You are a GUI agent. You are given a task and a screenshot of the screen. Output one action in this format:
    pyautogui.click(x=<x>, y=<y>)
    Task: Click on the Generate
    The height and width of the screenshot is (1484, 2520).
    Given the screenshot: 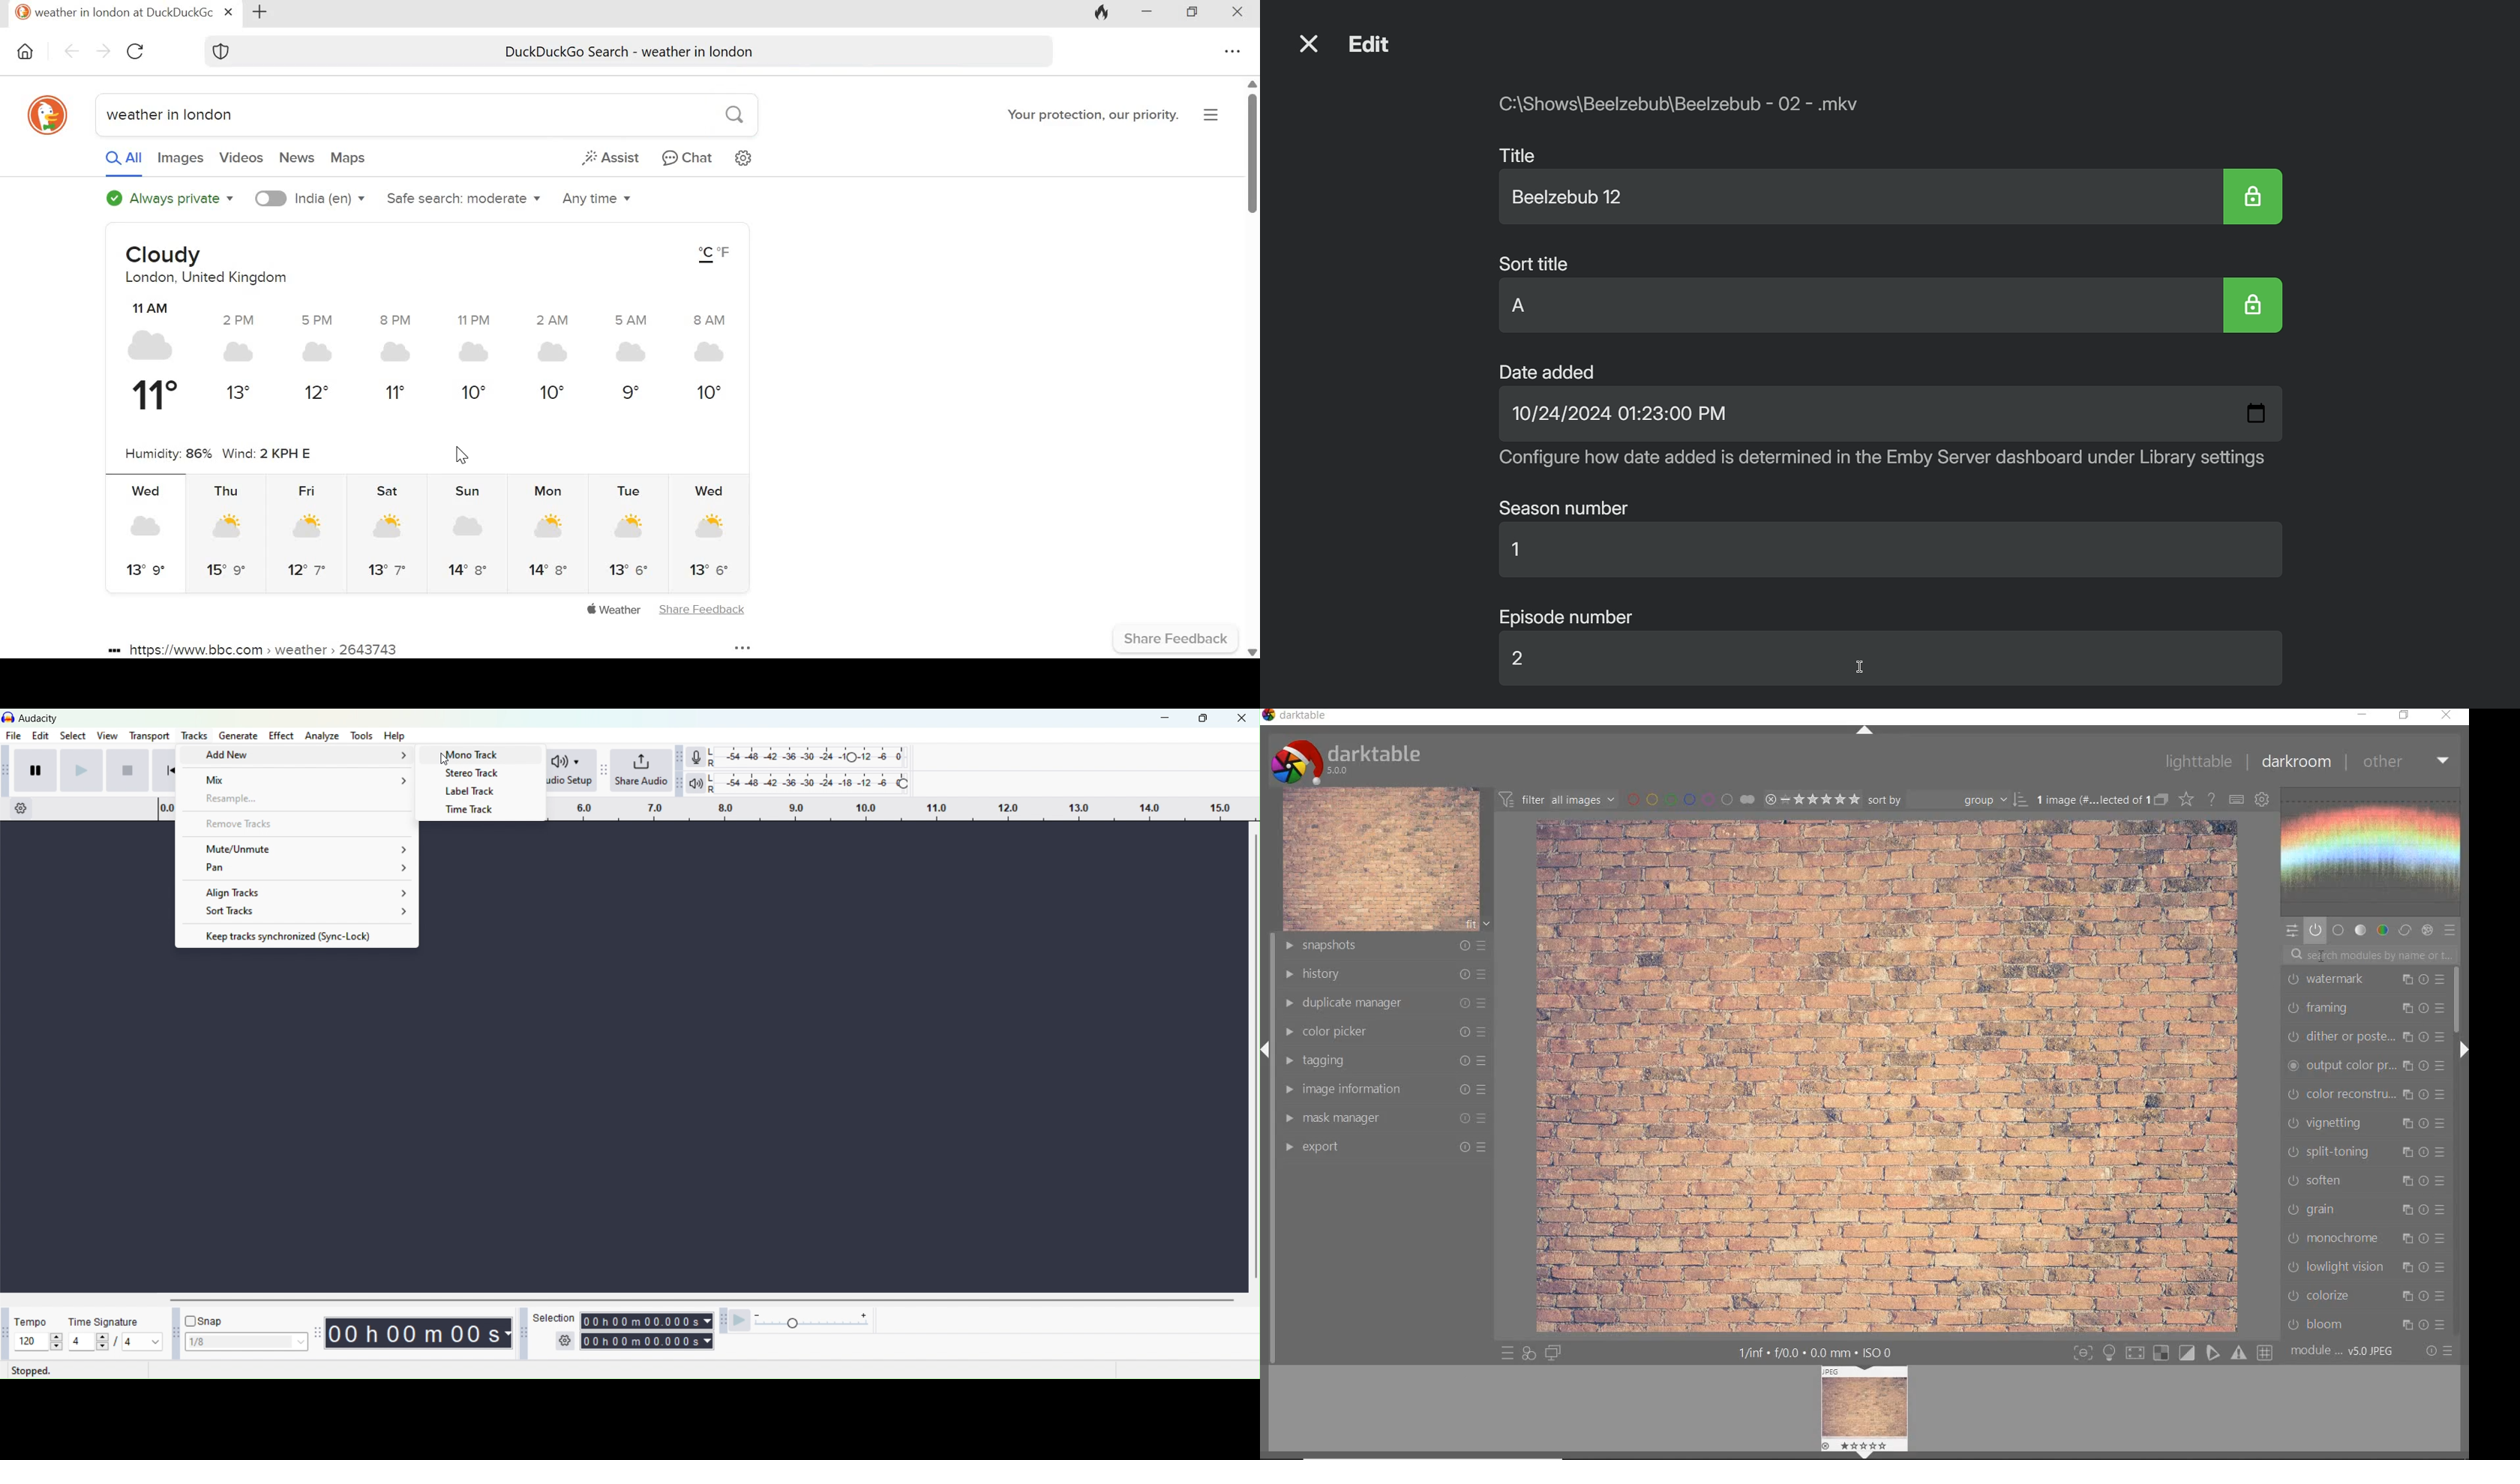 What is the action you would take?
    pyautogui.click(x=235, y=736)
    